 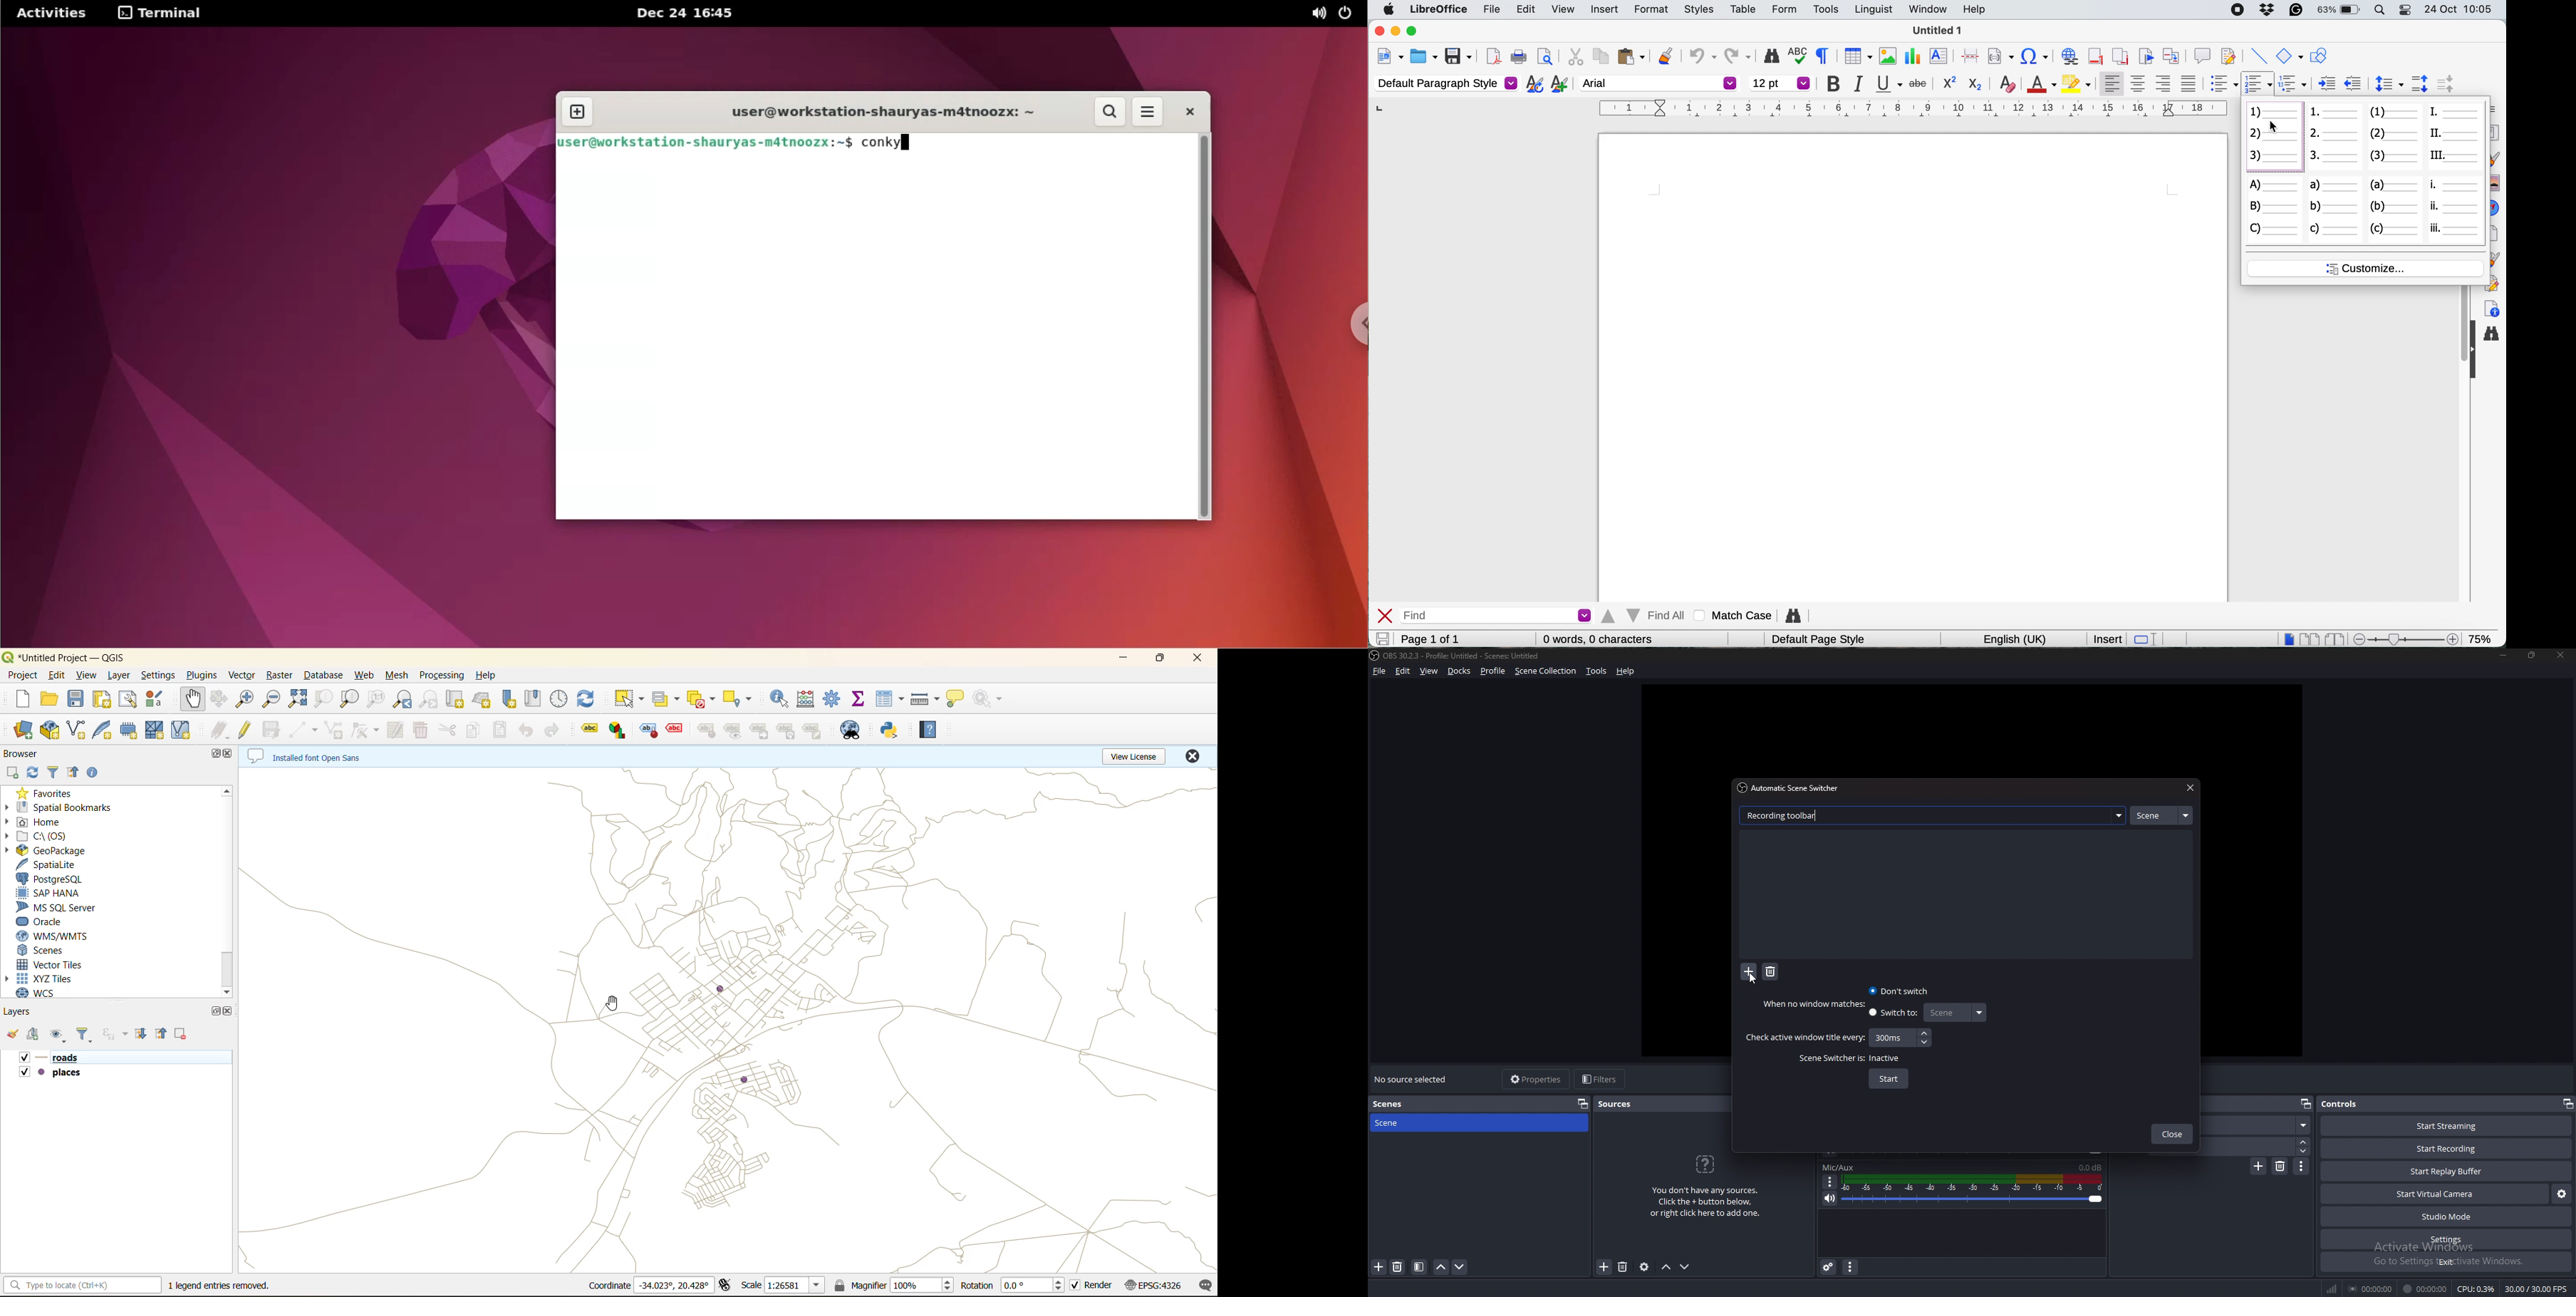 What do you see at coordinates (2172, 1135) in the screenshot?
I see `close` at bounding box center [2172, 1135].